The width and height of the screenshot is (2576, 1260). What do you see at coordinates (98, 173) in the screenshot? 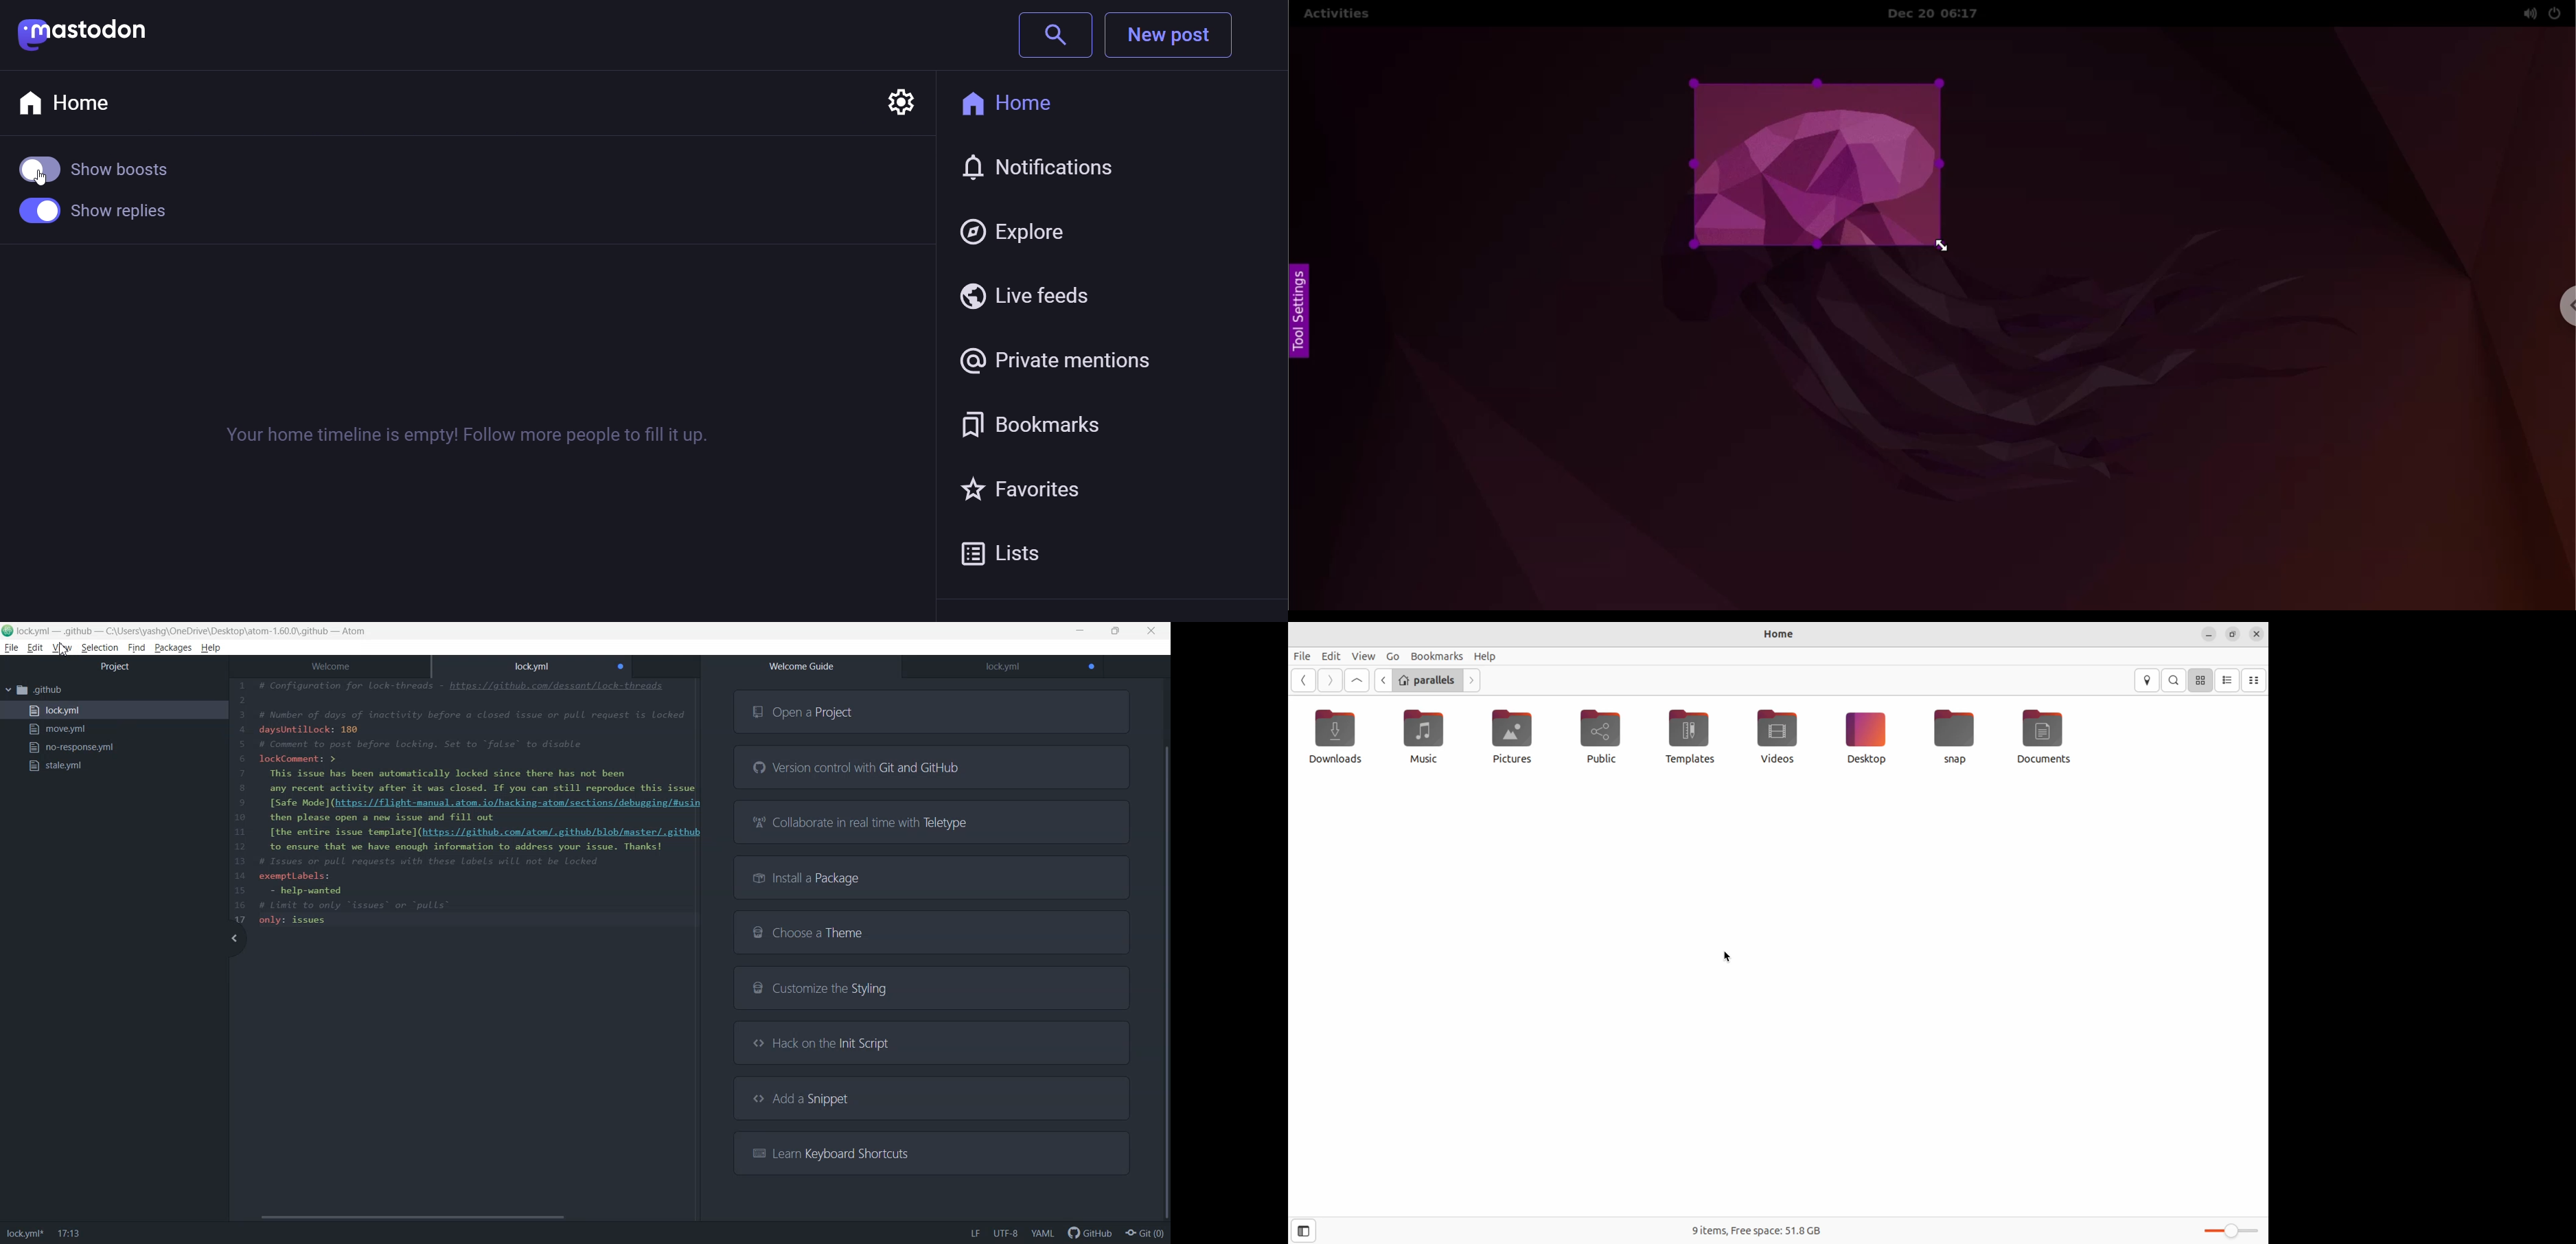
I see `show boost` at bounding box center [98, 173].